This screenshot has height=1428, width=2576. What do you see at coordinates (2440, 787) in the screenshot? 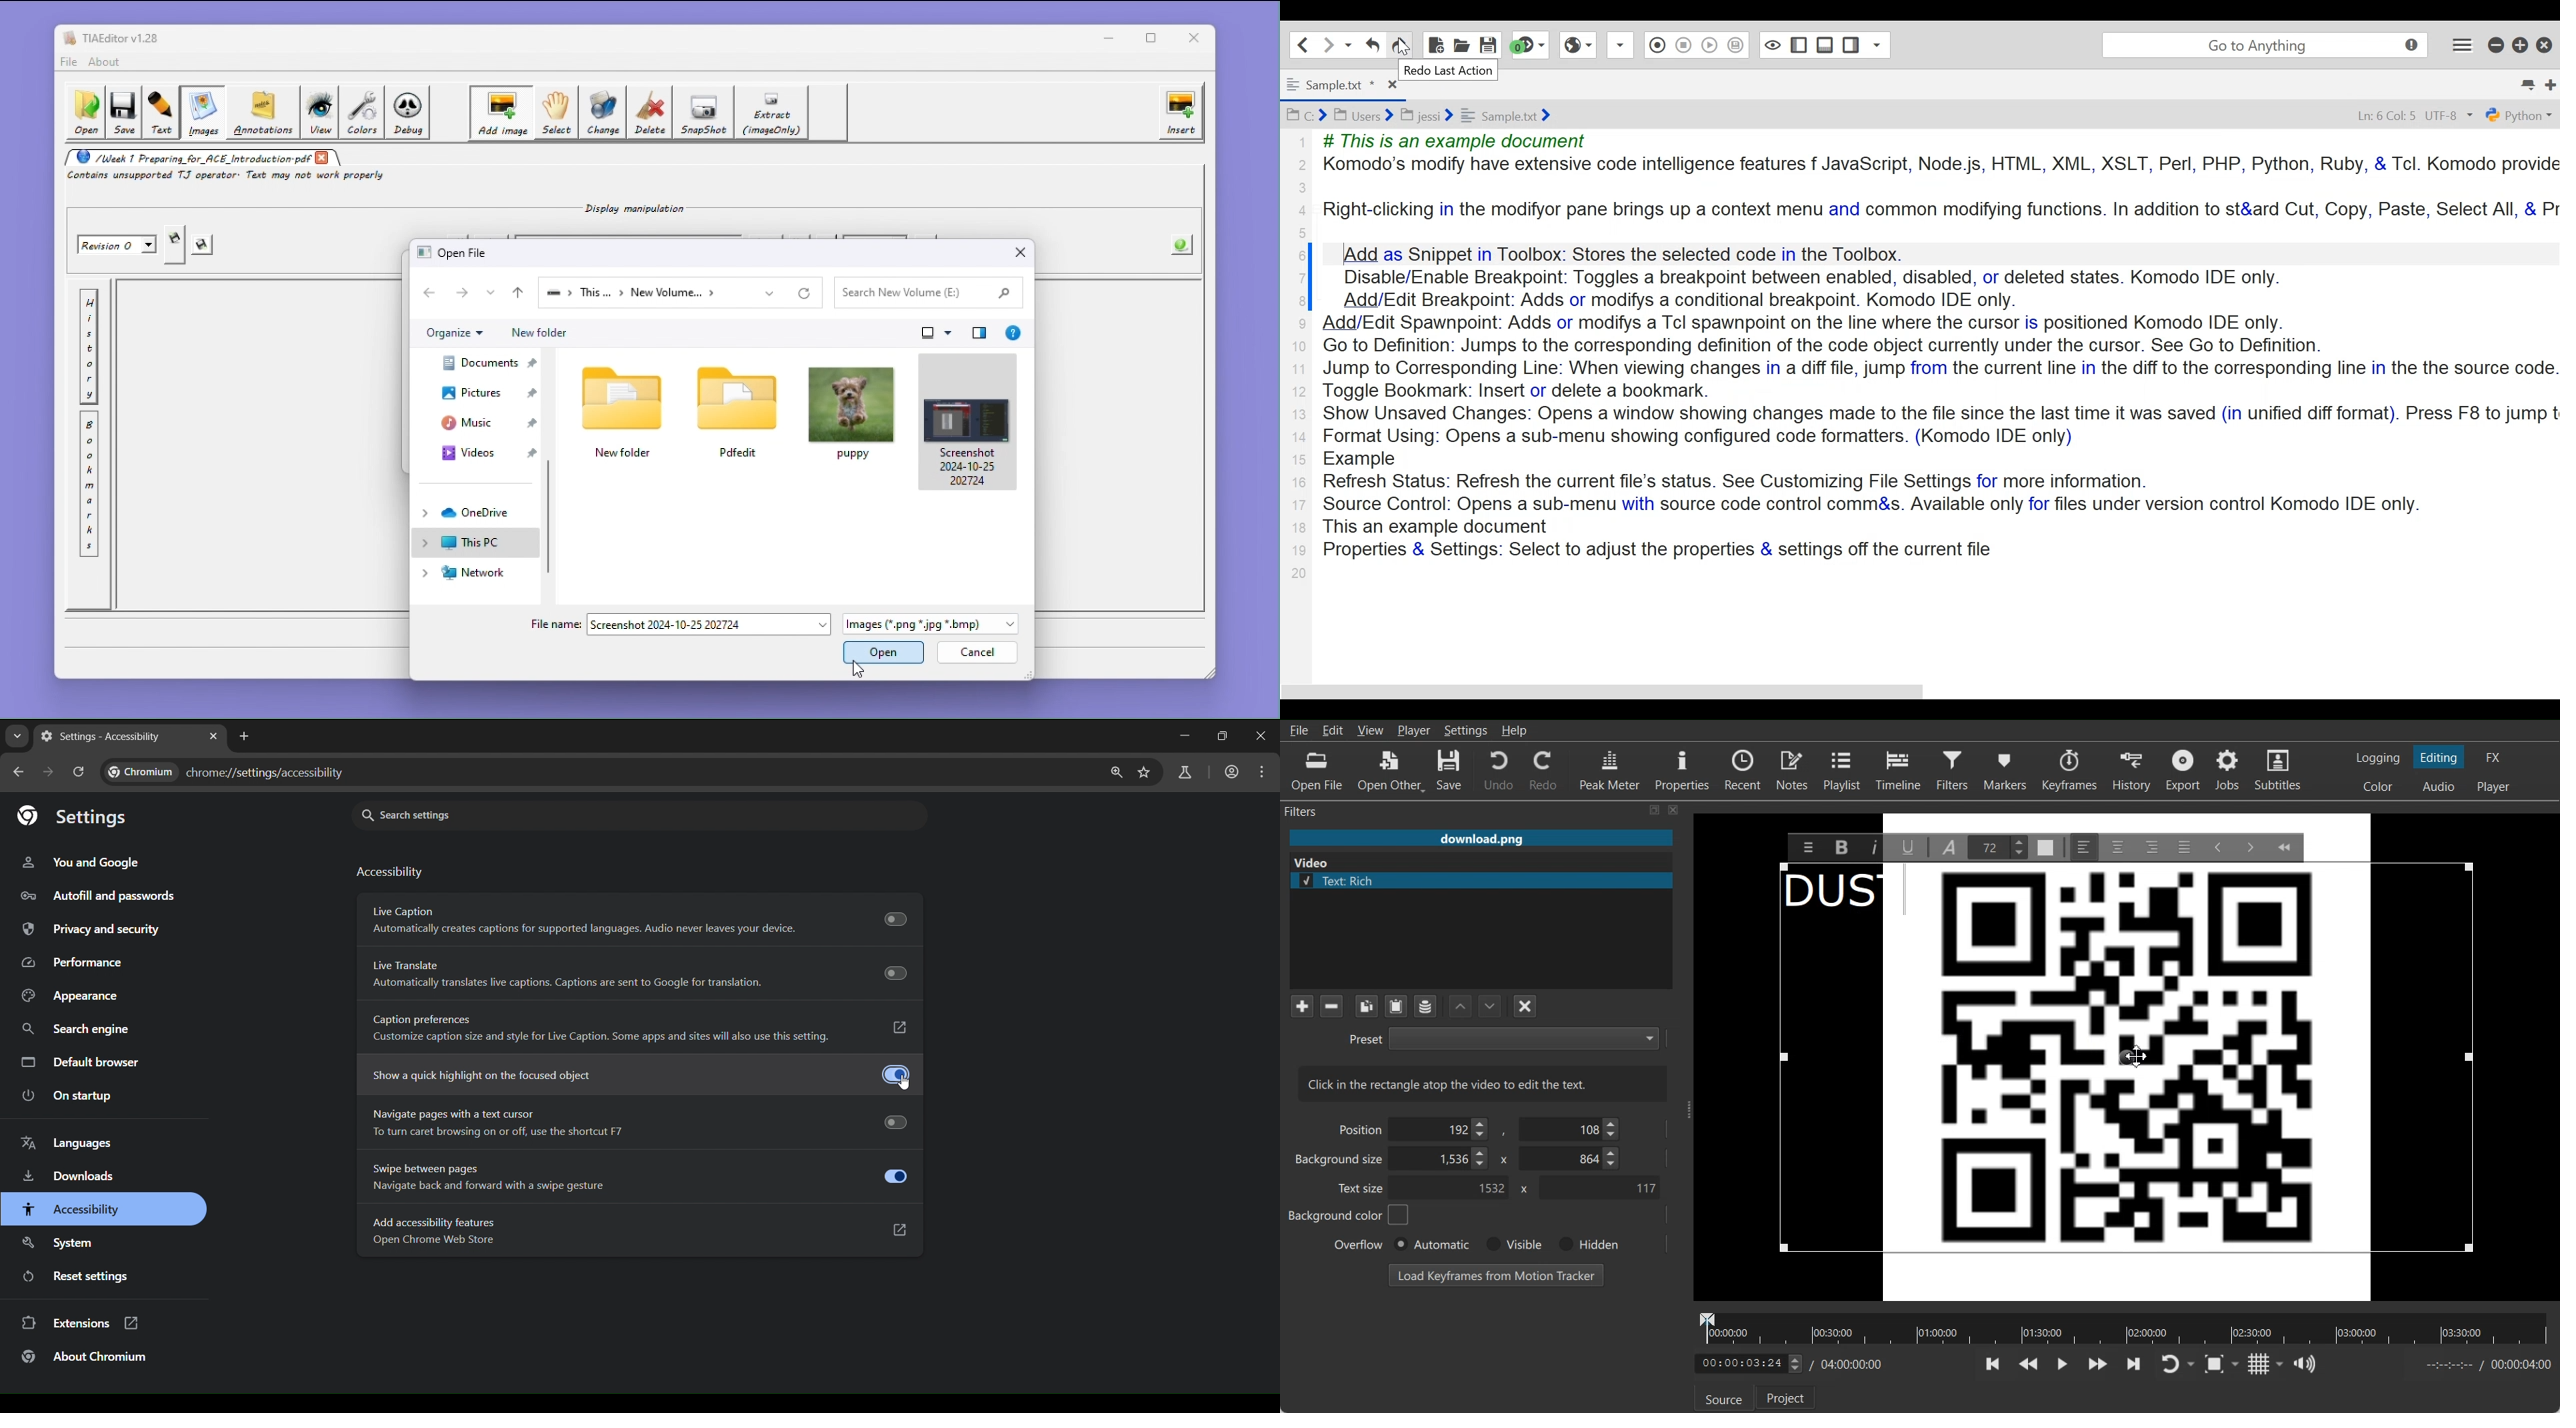
I see `Switching to the Audio layout` at bounding box center [2440, 787].